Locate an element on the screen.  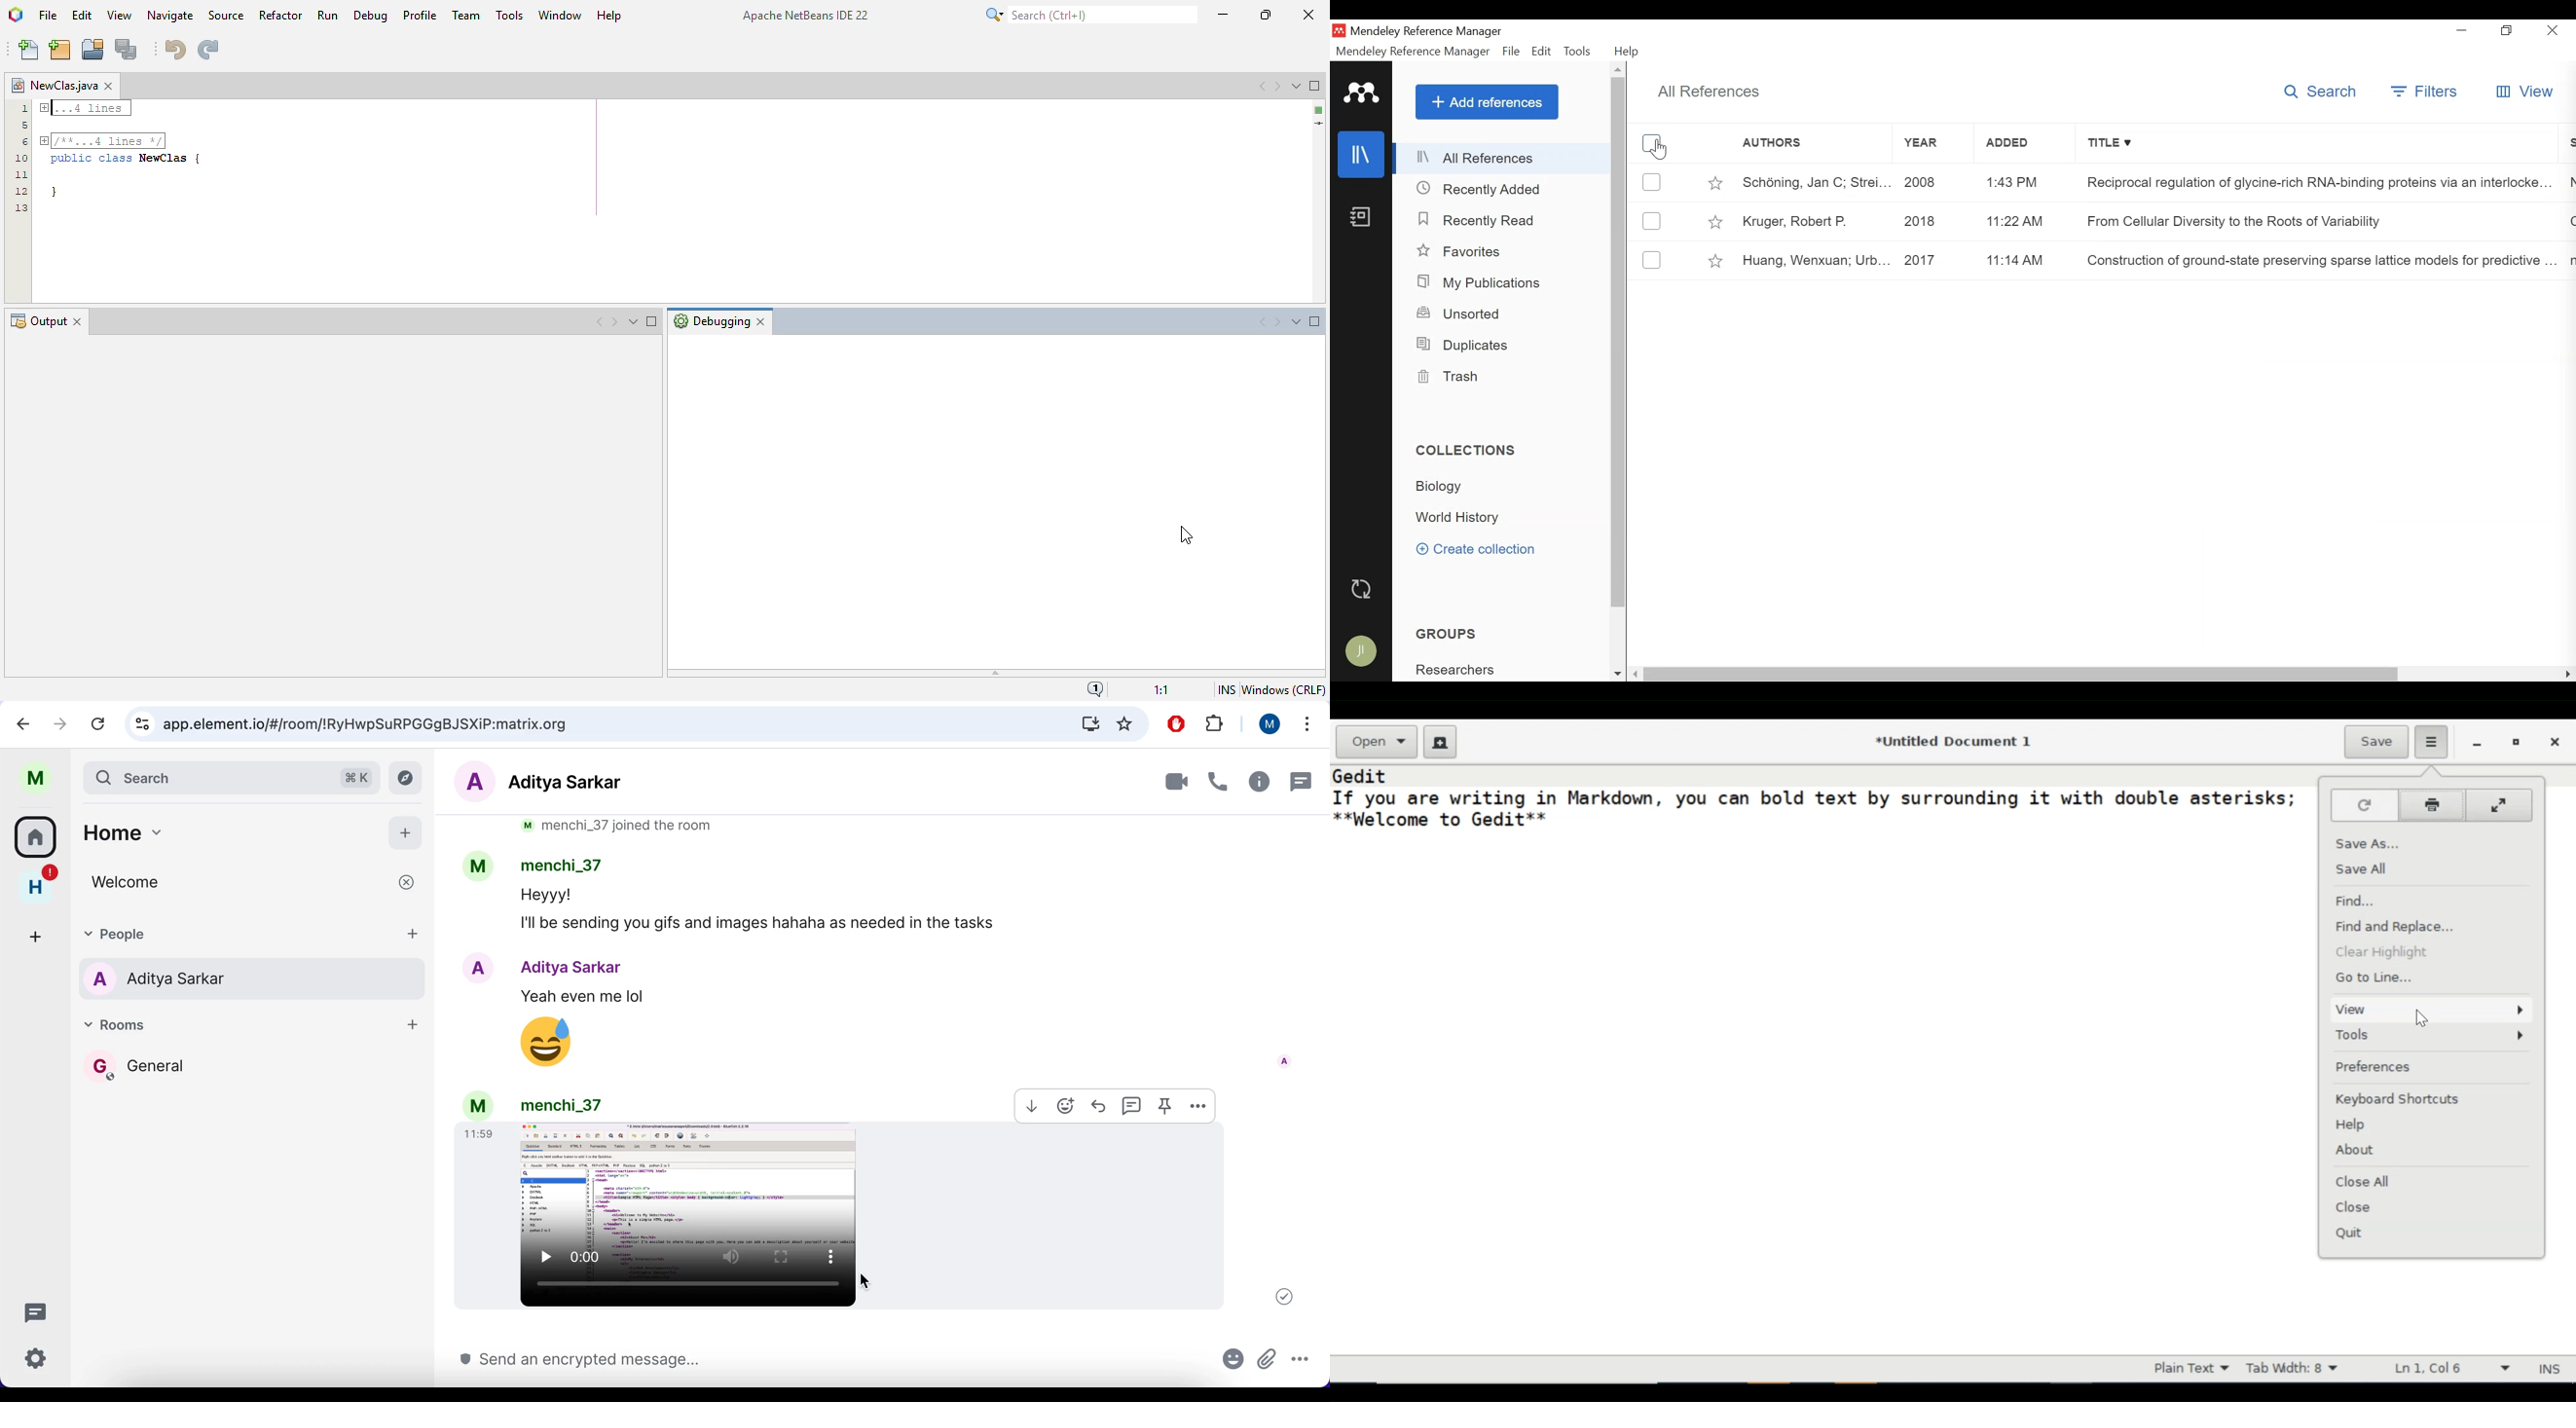
Mendeley Desktop Icon is located at coordinates (1339, 31).